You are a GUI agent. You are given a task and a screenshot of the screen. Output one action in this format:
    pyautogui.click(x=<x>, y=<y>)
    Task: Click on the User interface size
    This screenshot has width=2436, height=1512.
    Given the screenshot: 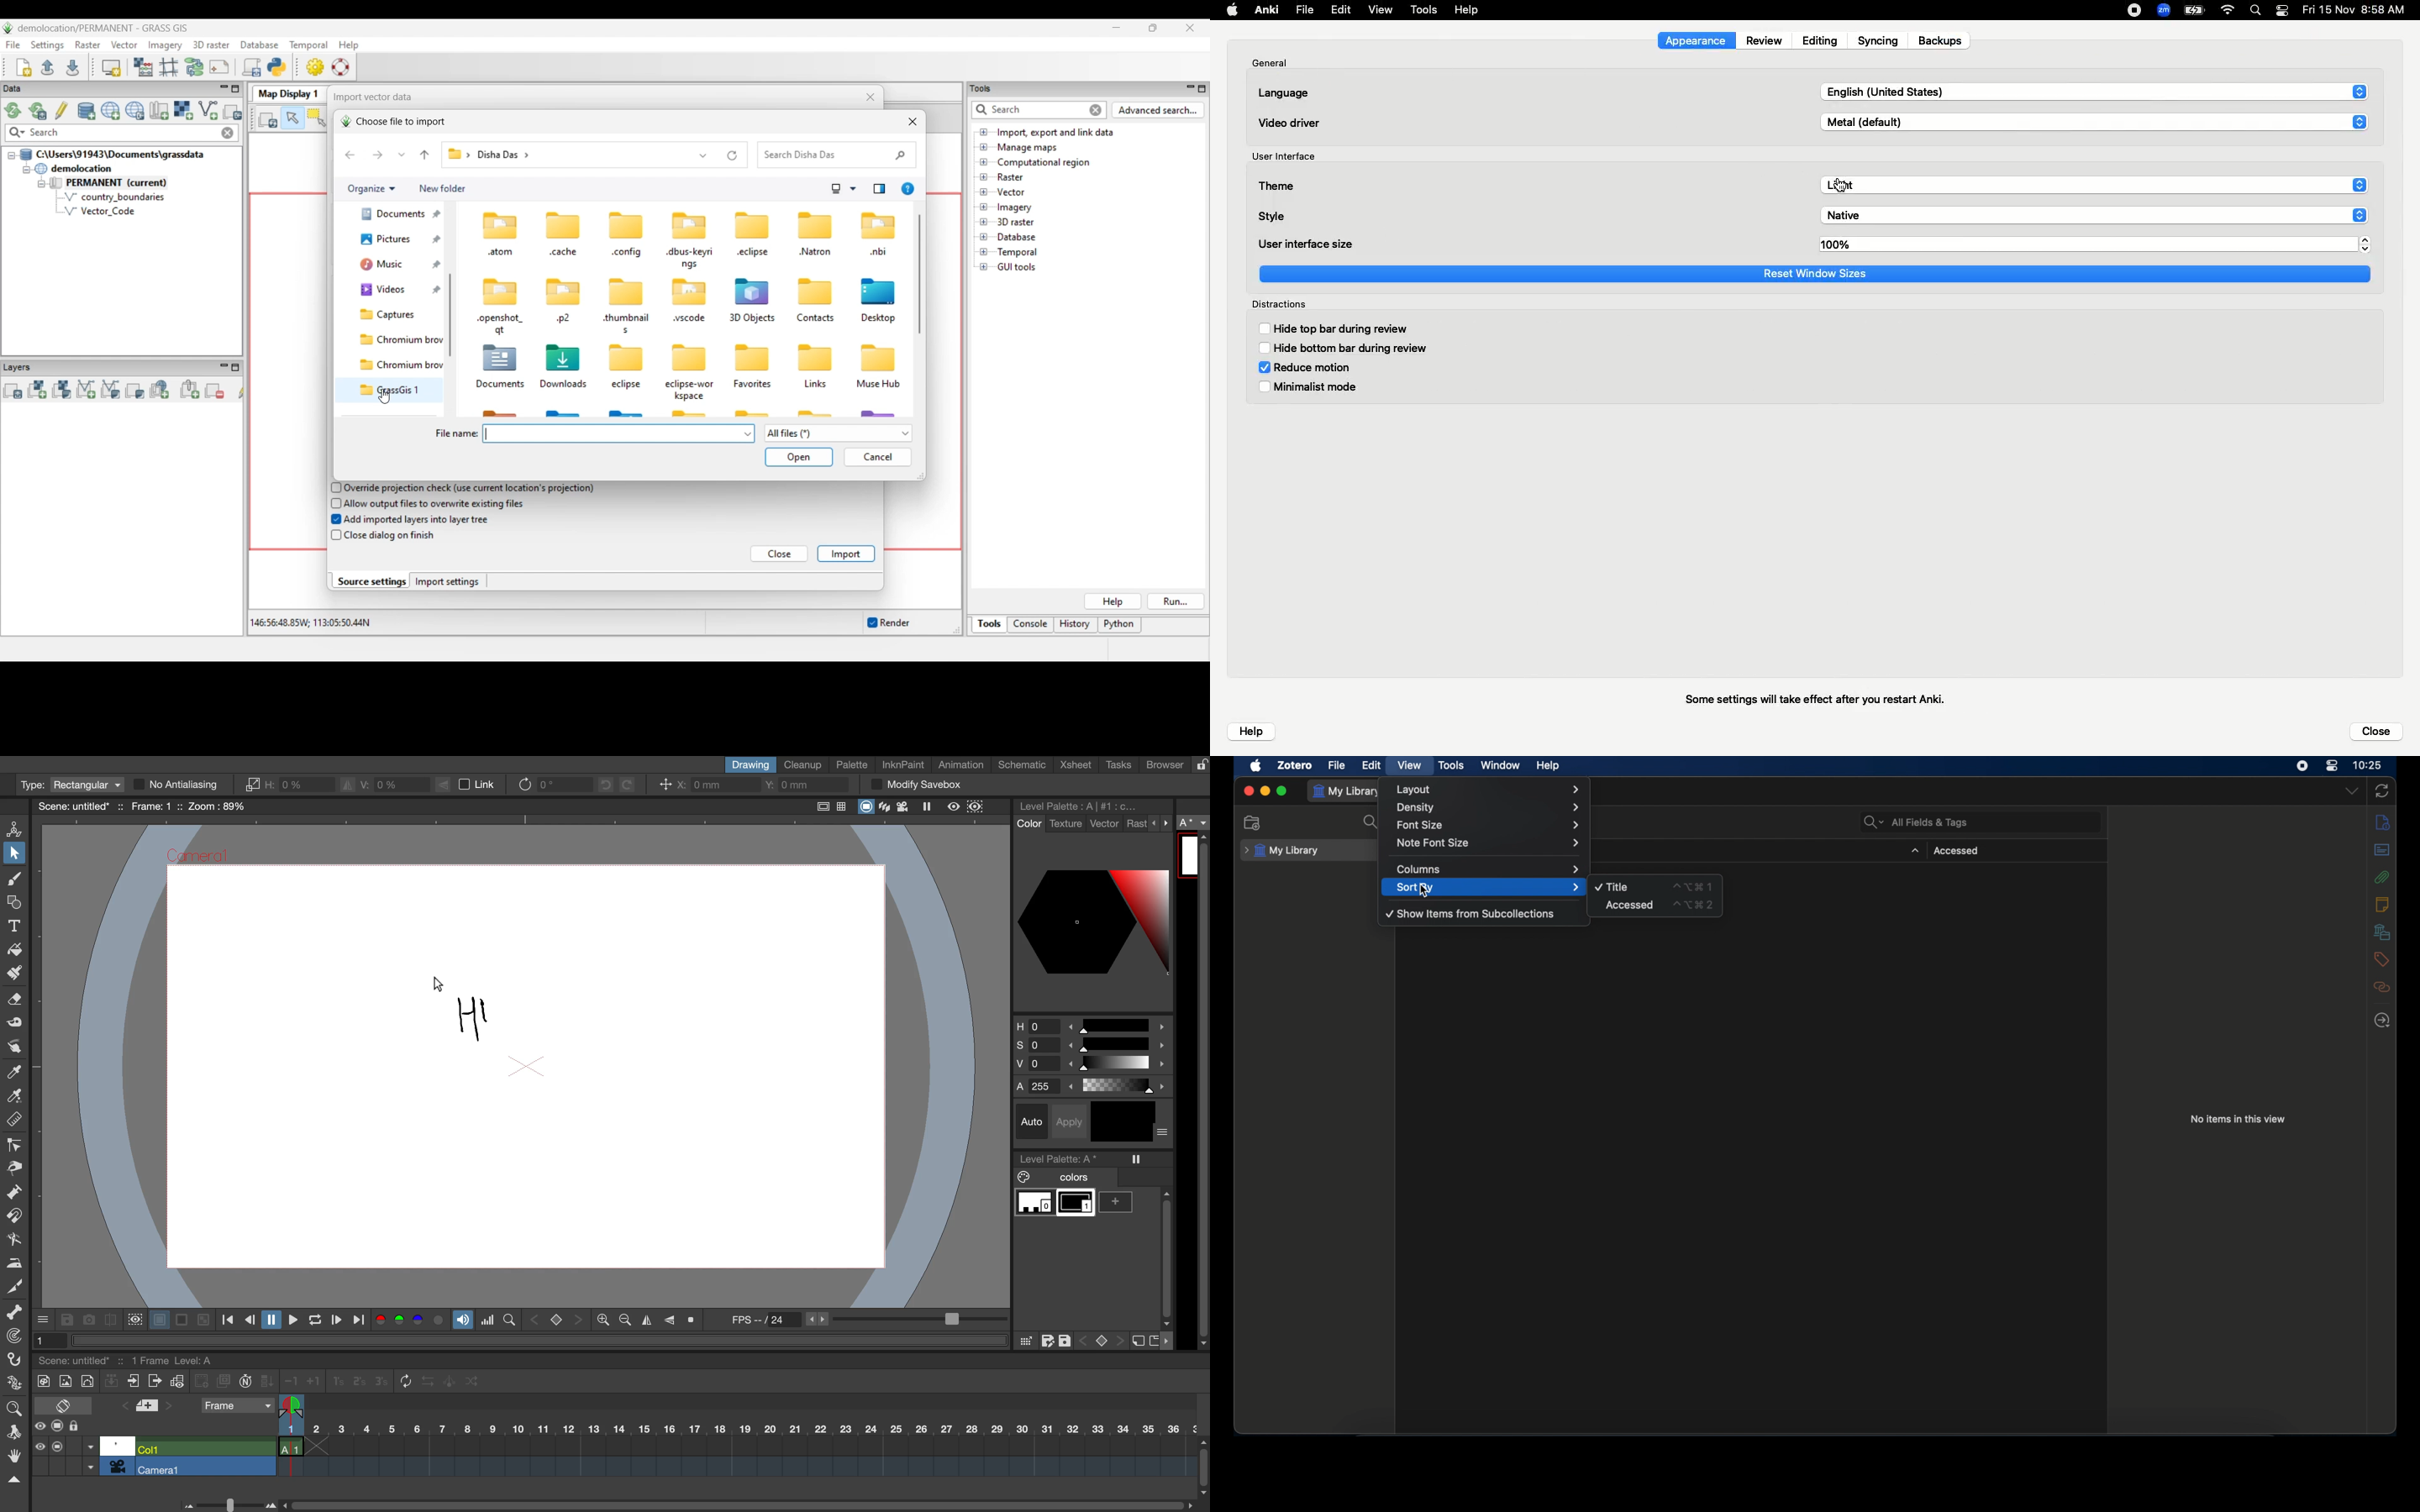 What is the action you would take?
    pyautogui.click(x=1307, y=244)
    